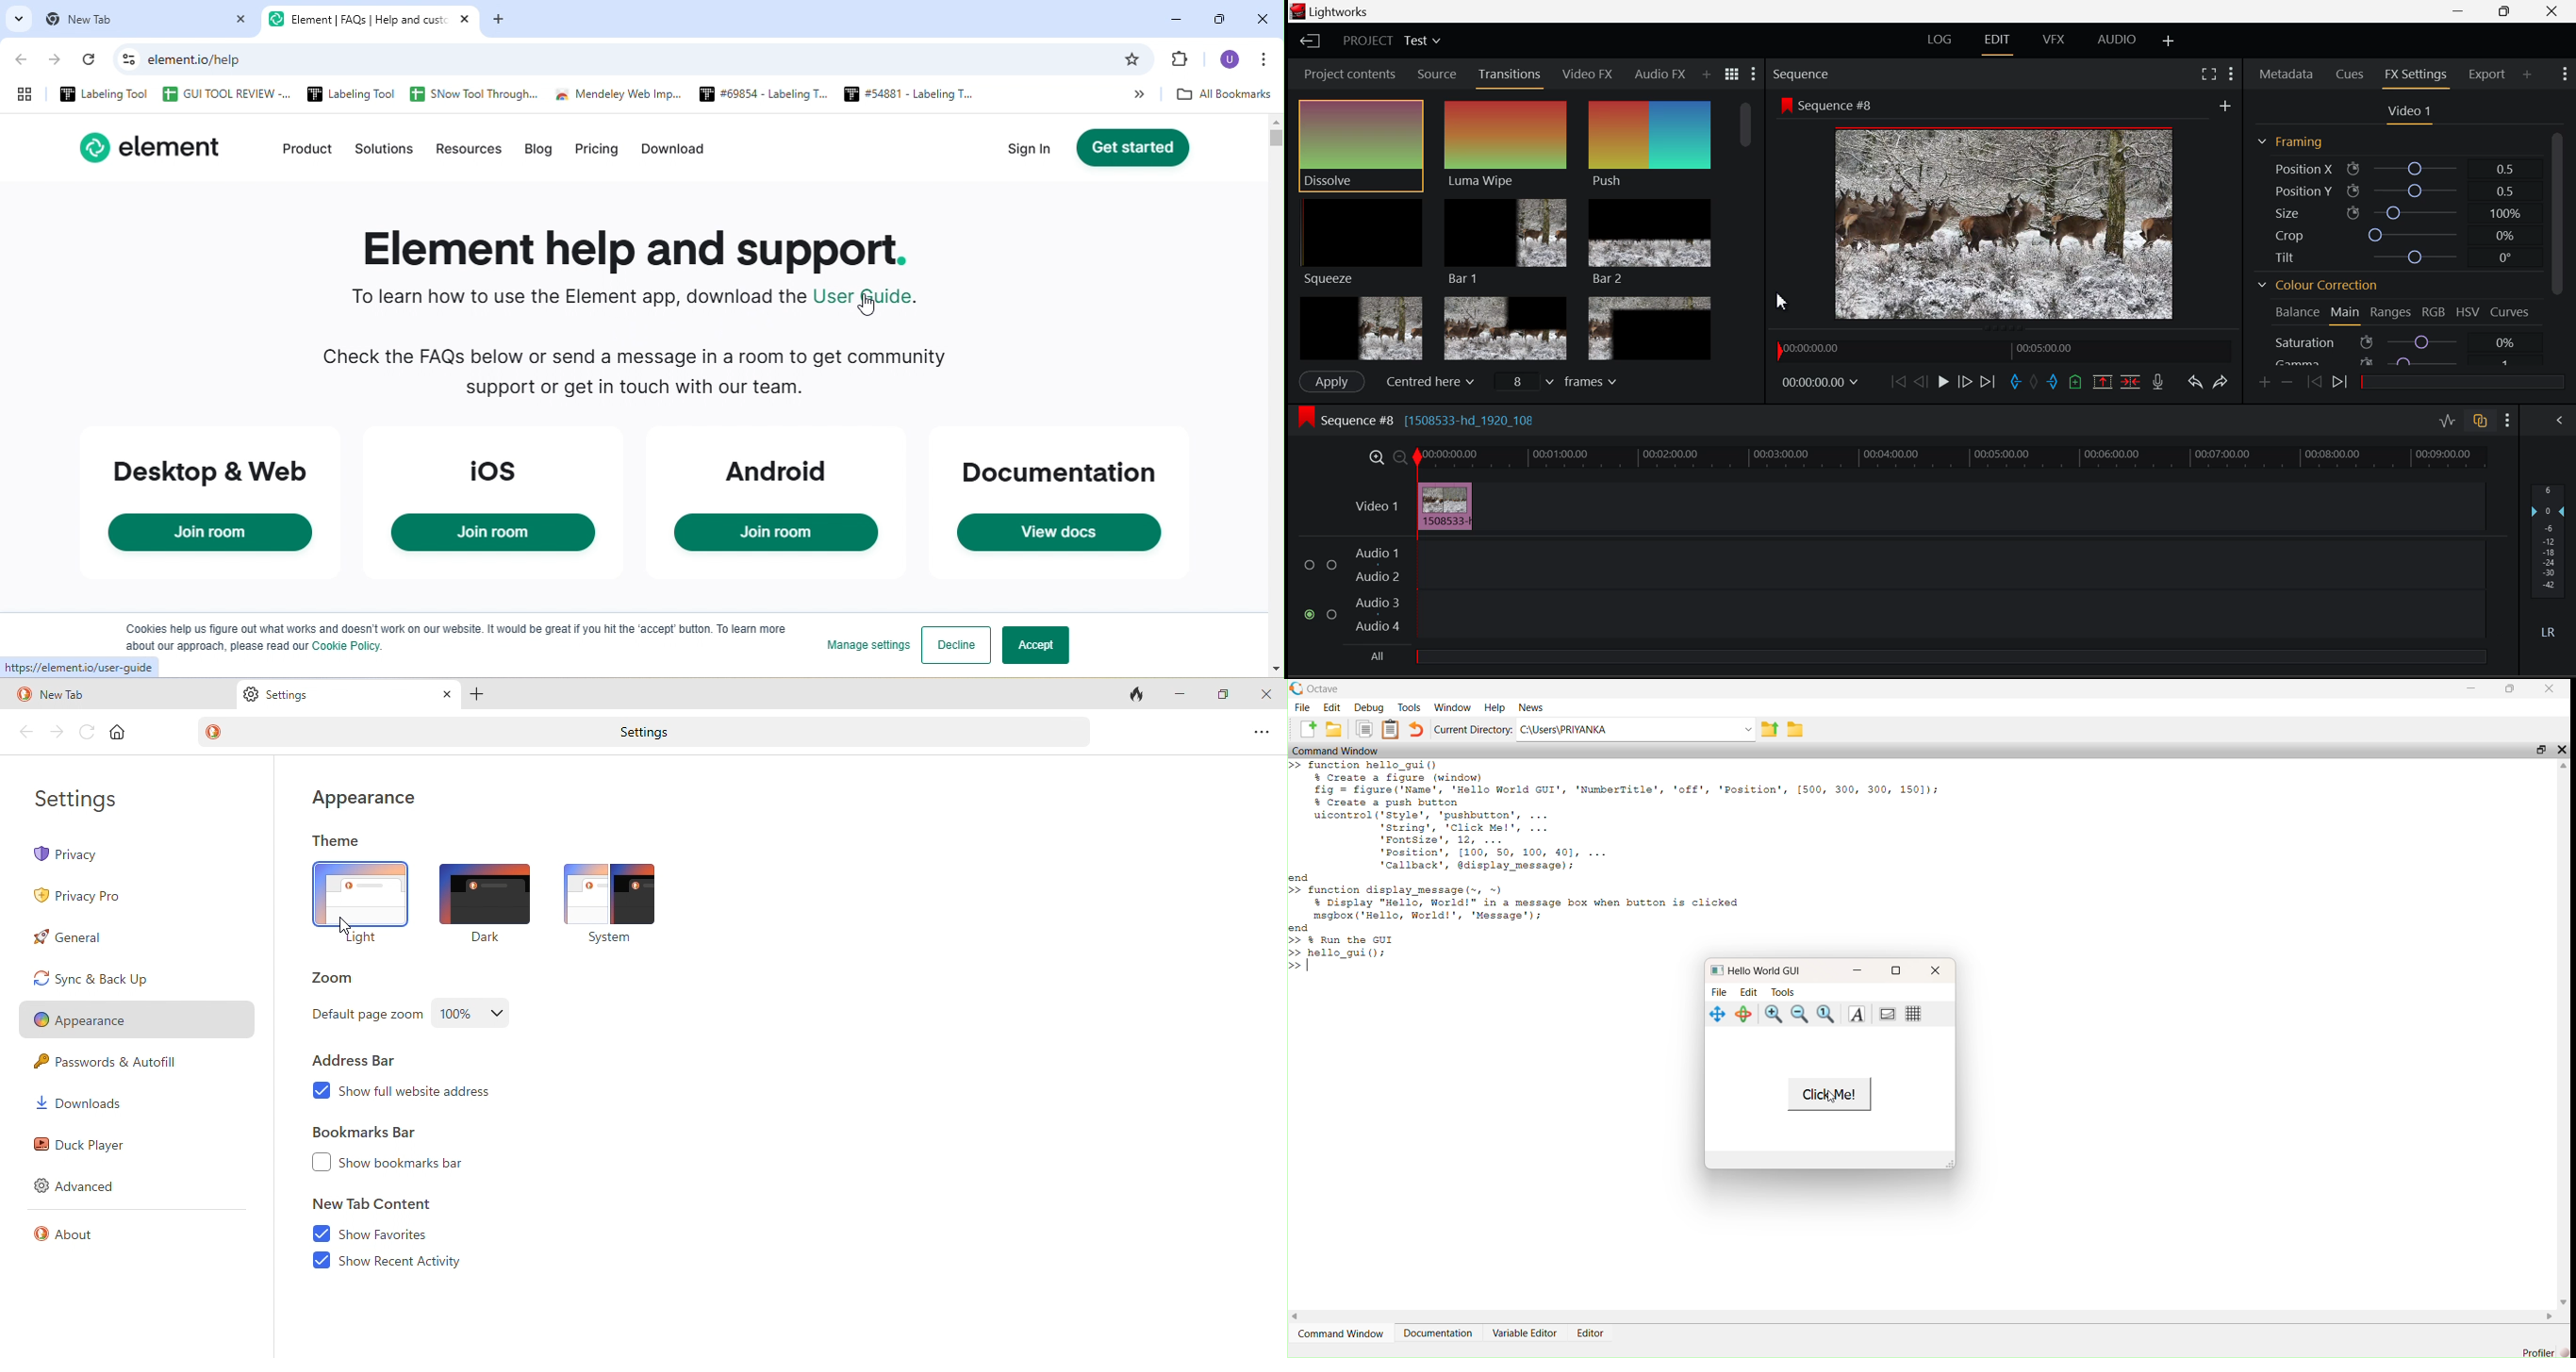 The height and width of the screenshot is (1372, 2576). I want to click on element, so click(157, 146).